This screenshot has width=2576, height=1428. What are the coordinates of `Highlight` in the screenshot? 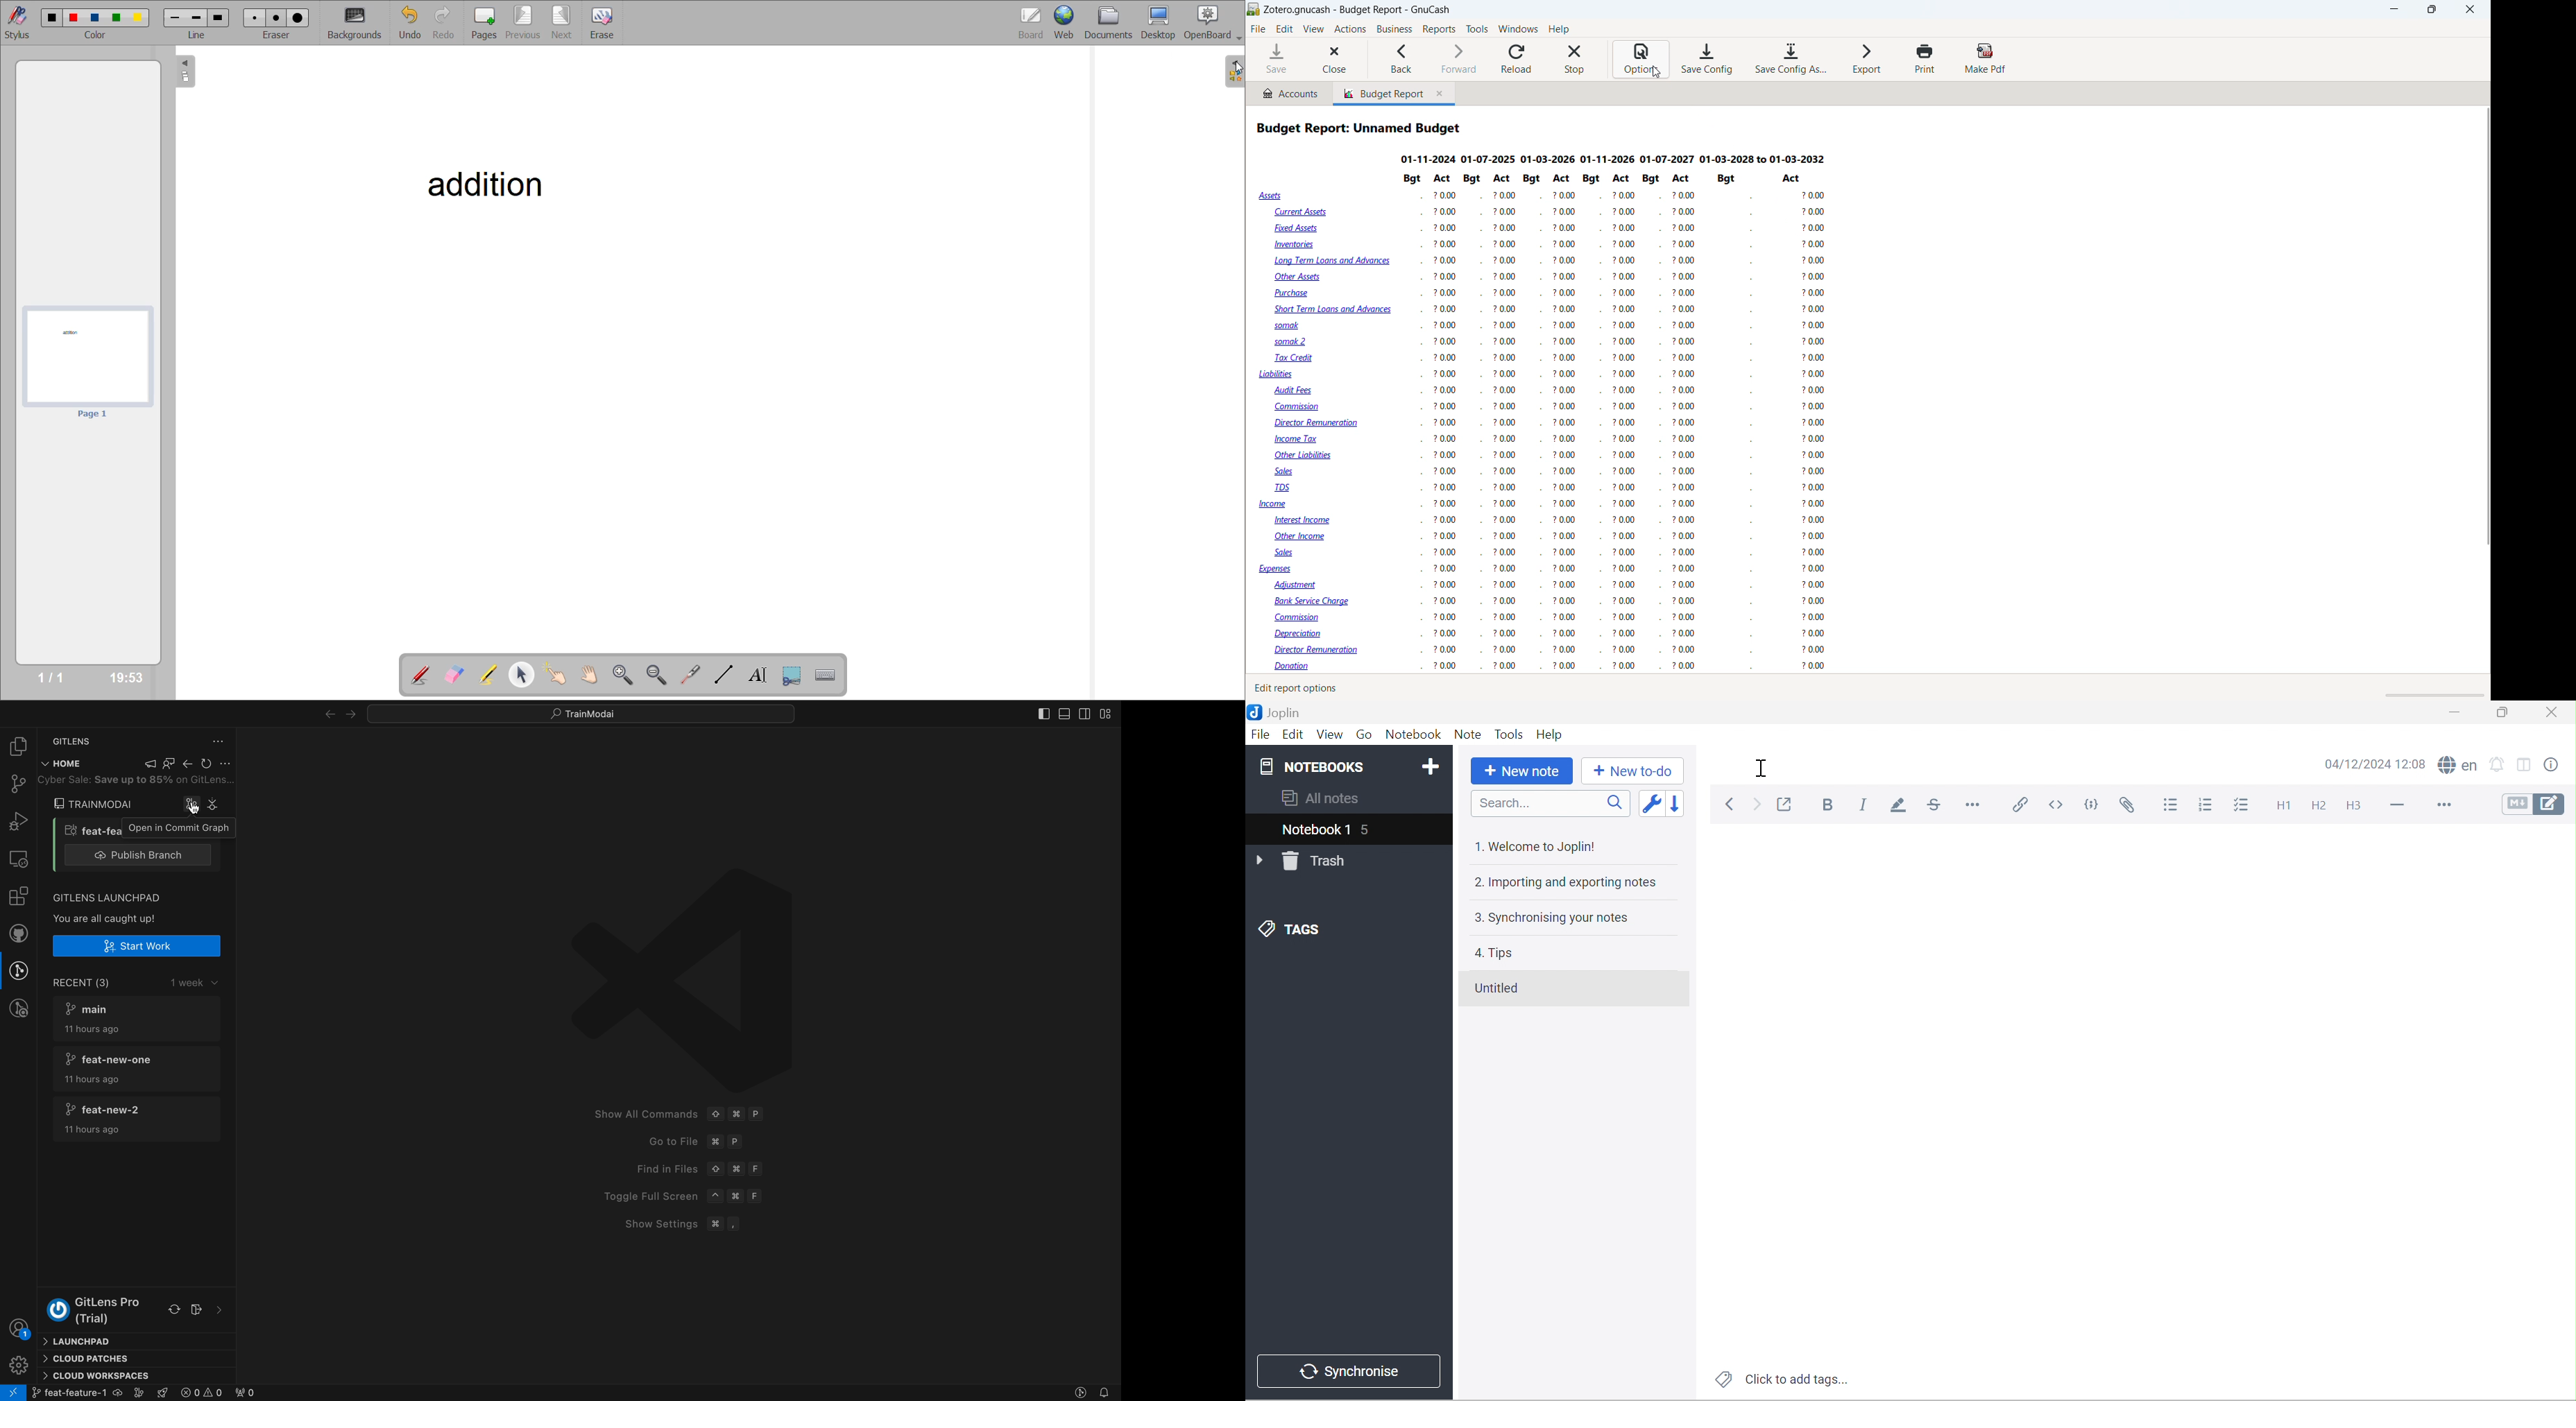 It's located at (1900, 807).